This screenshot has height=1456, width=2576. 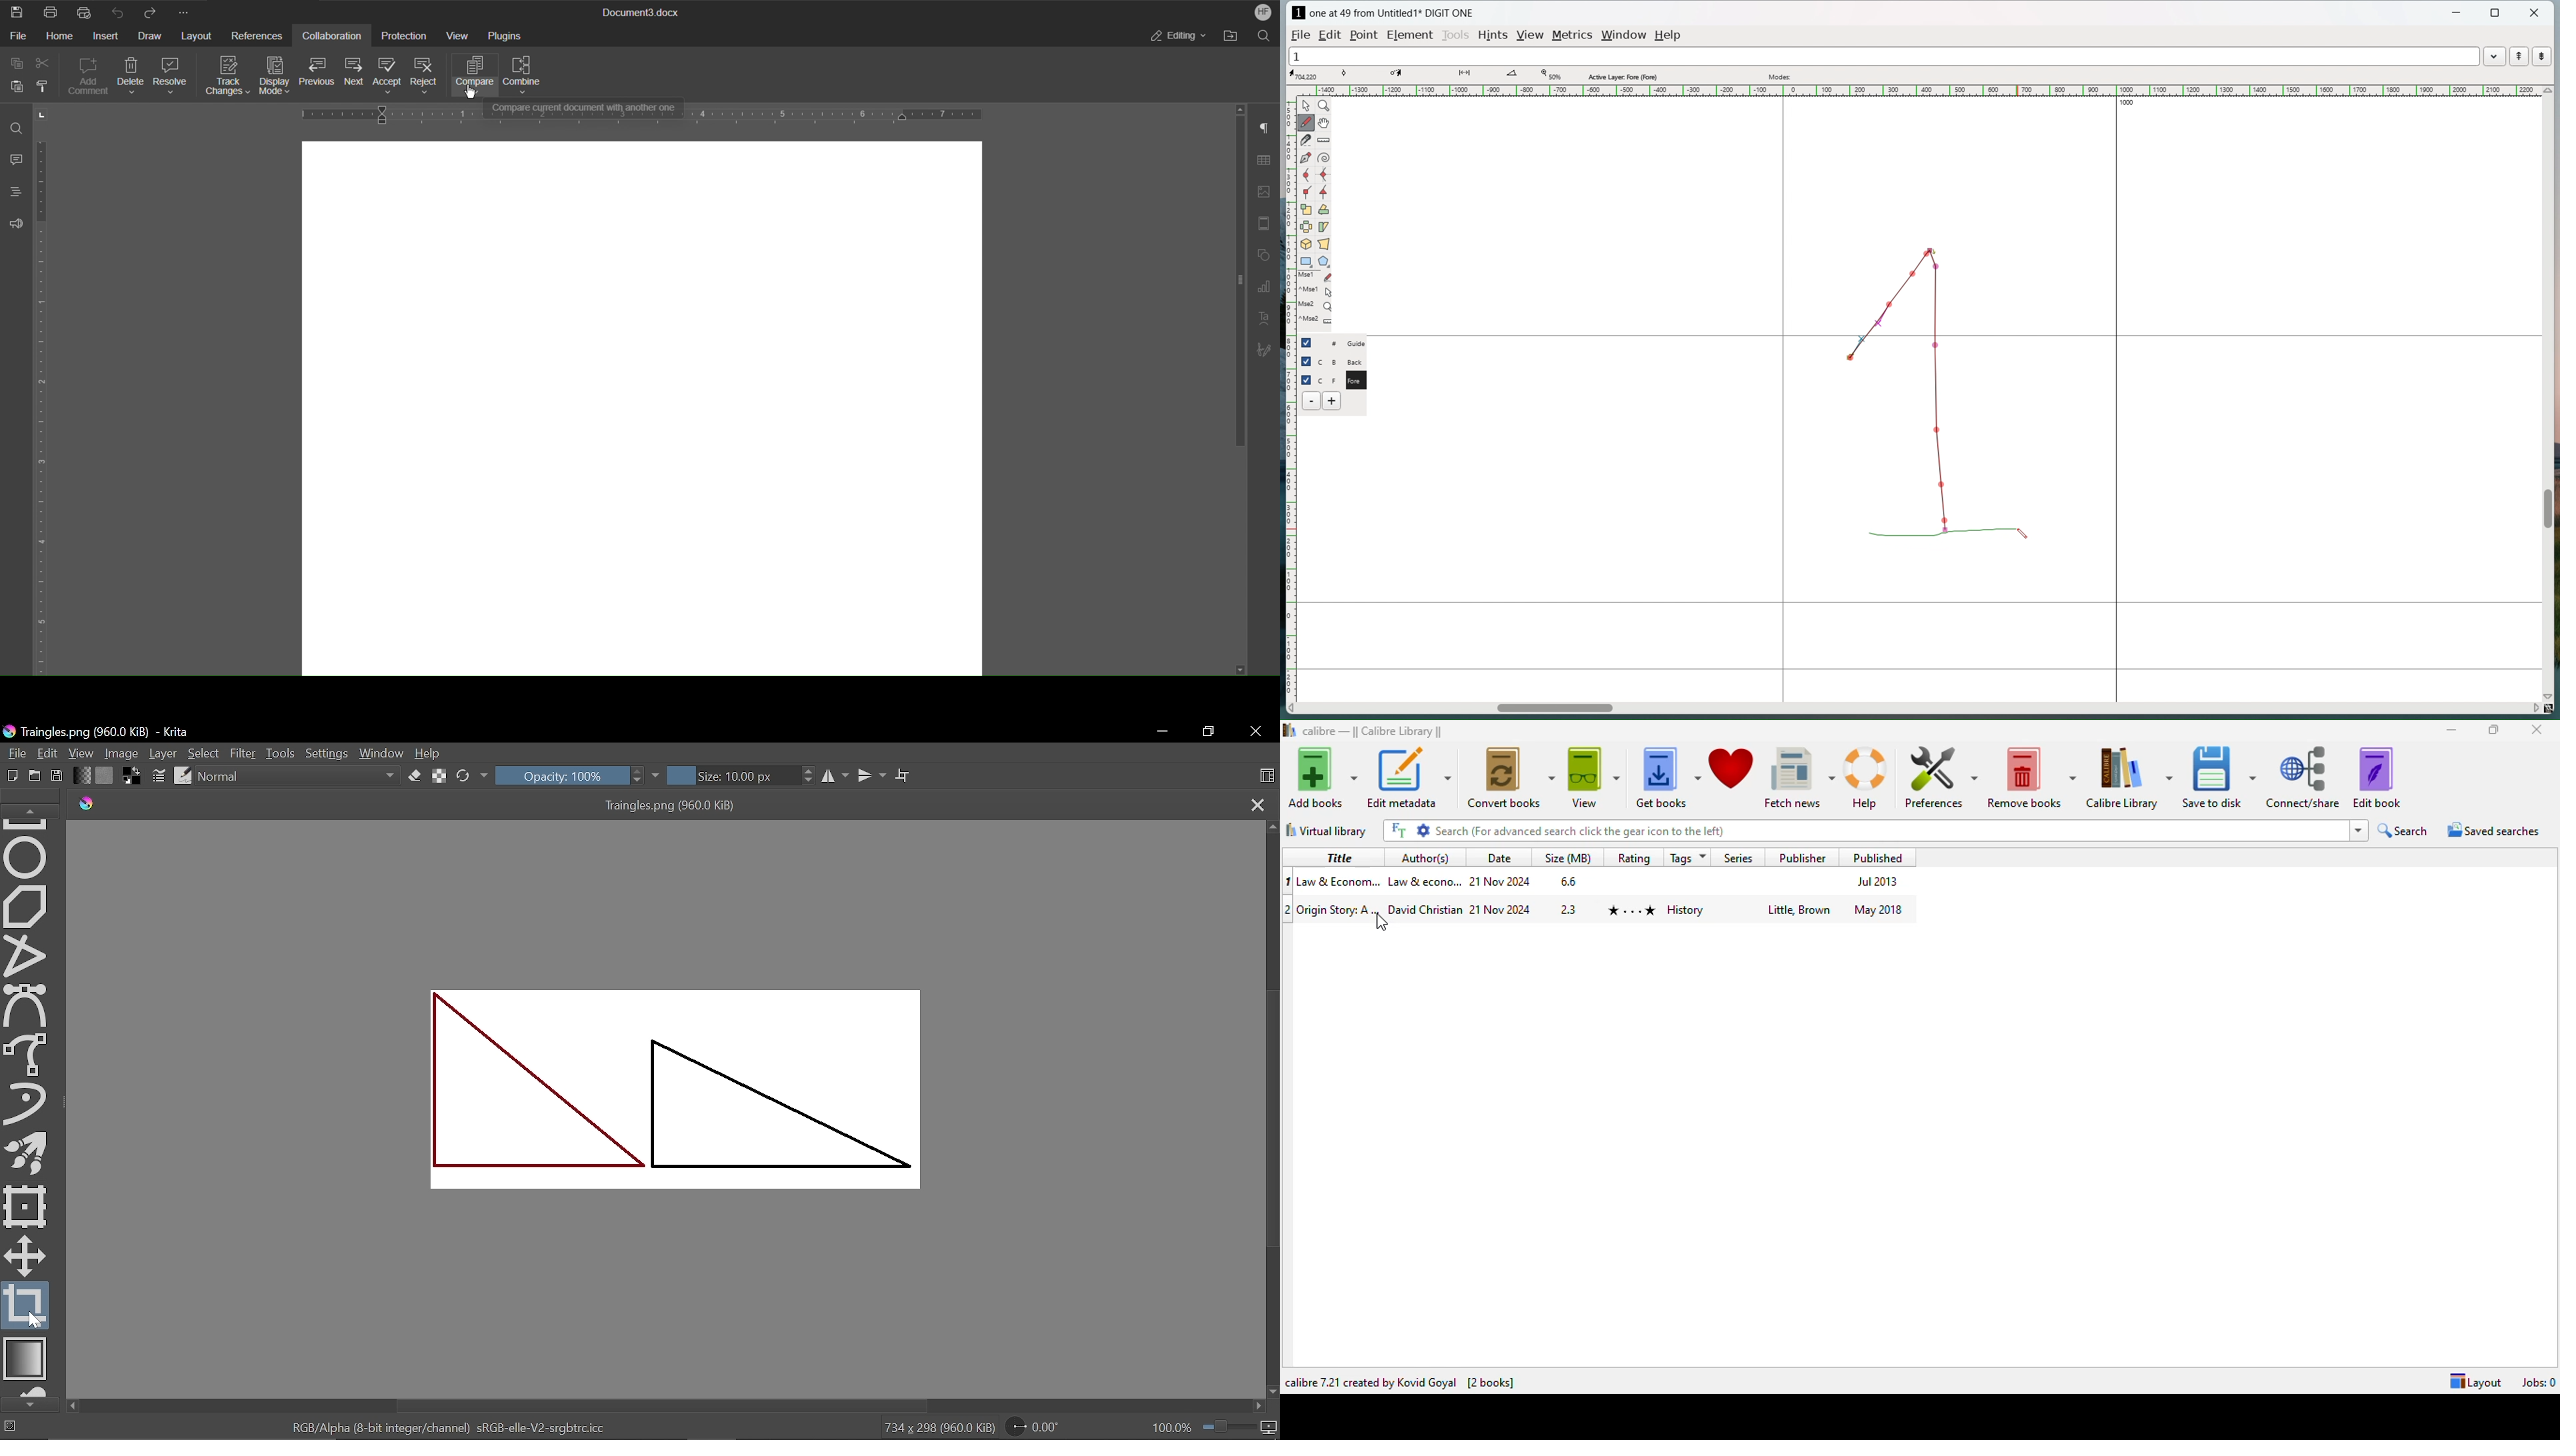 I want to click on history, so click(x=1685, y=910).